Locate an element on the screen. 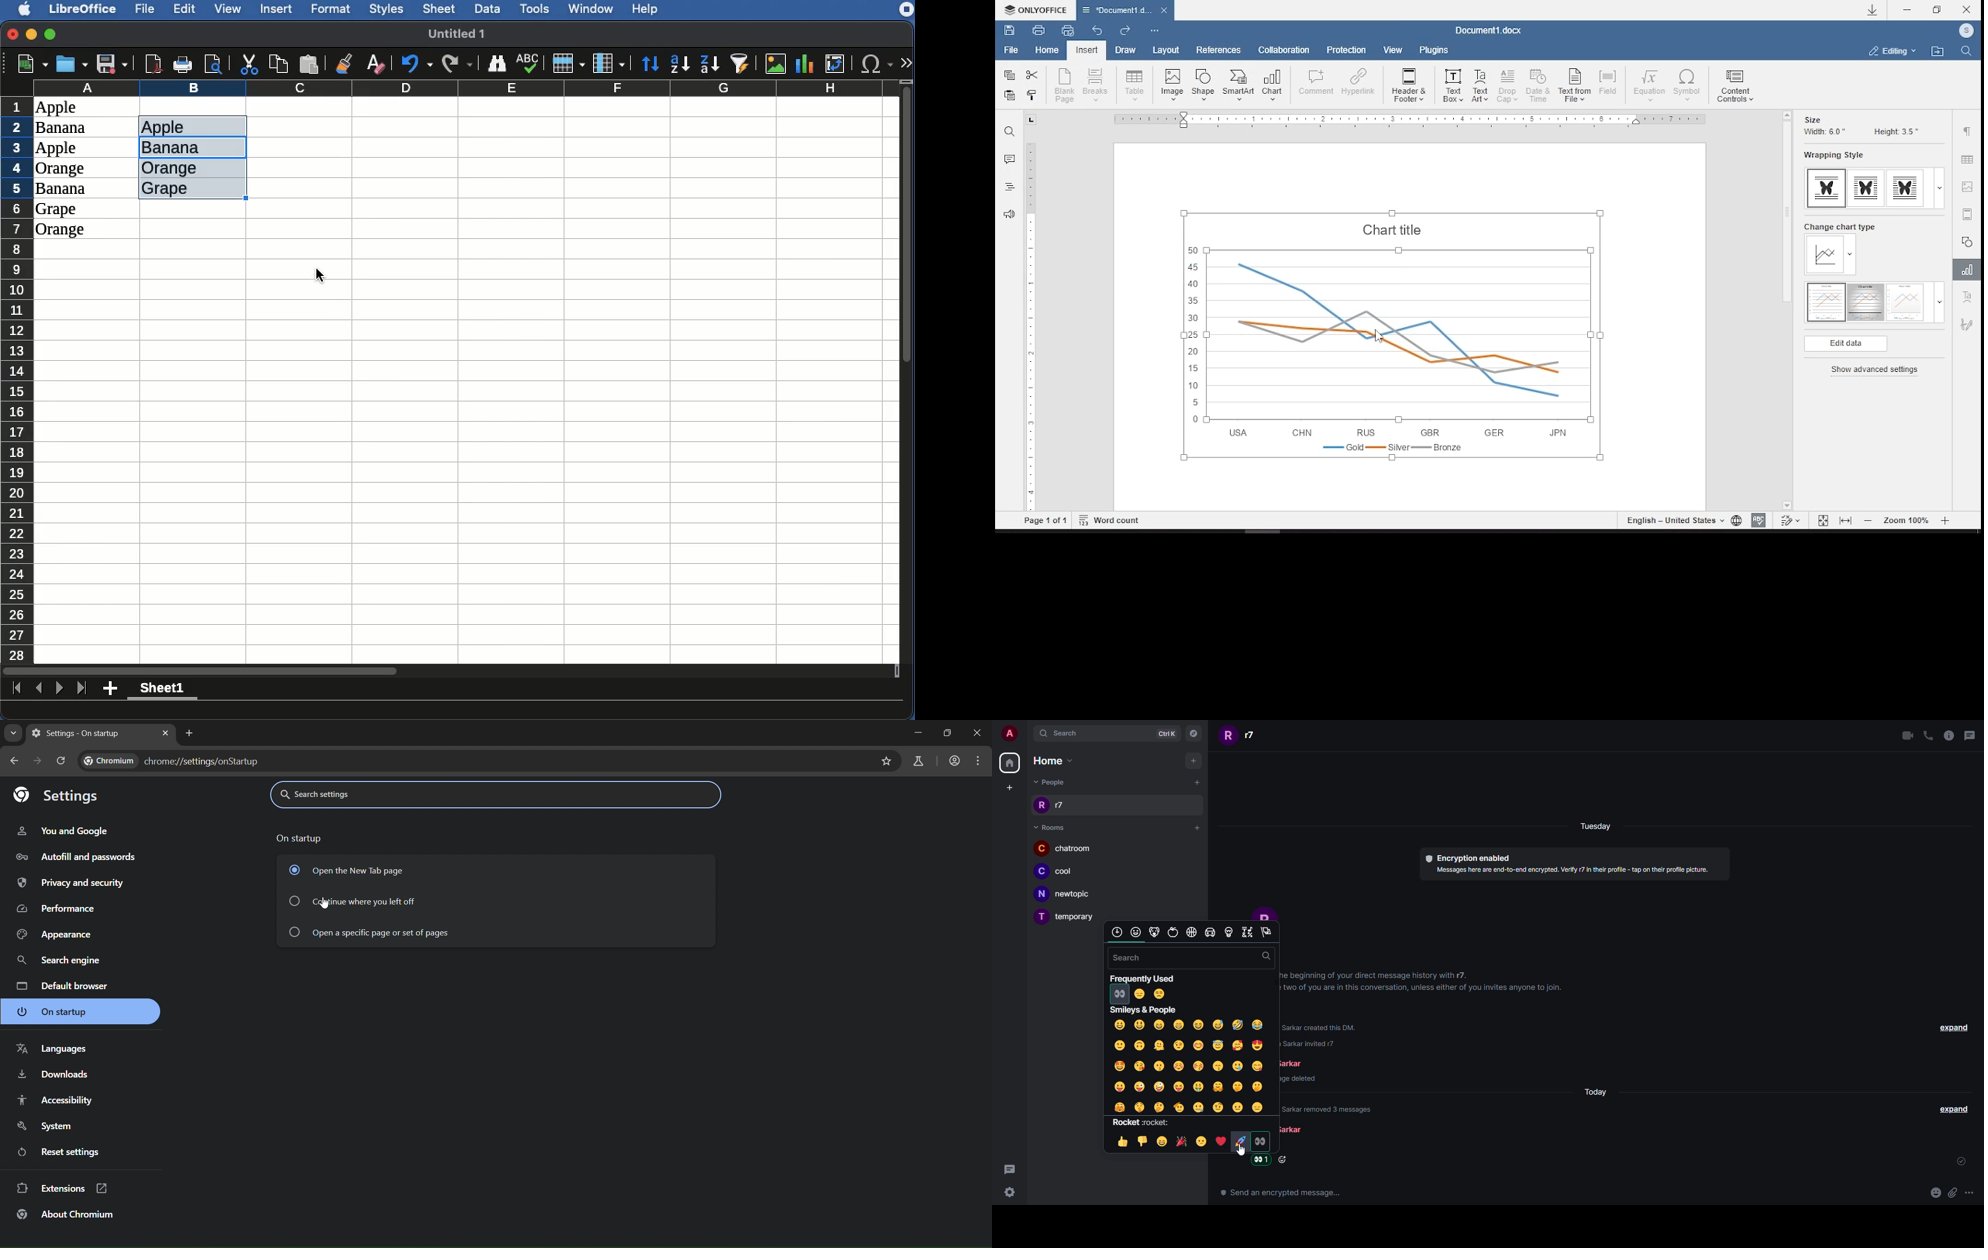 This screenshot has height=1260, width=1988. frequently used is located at coordinates (1144, 979).